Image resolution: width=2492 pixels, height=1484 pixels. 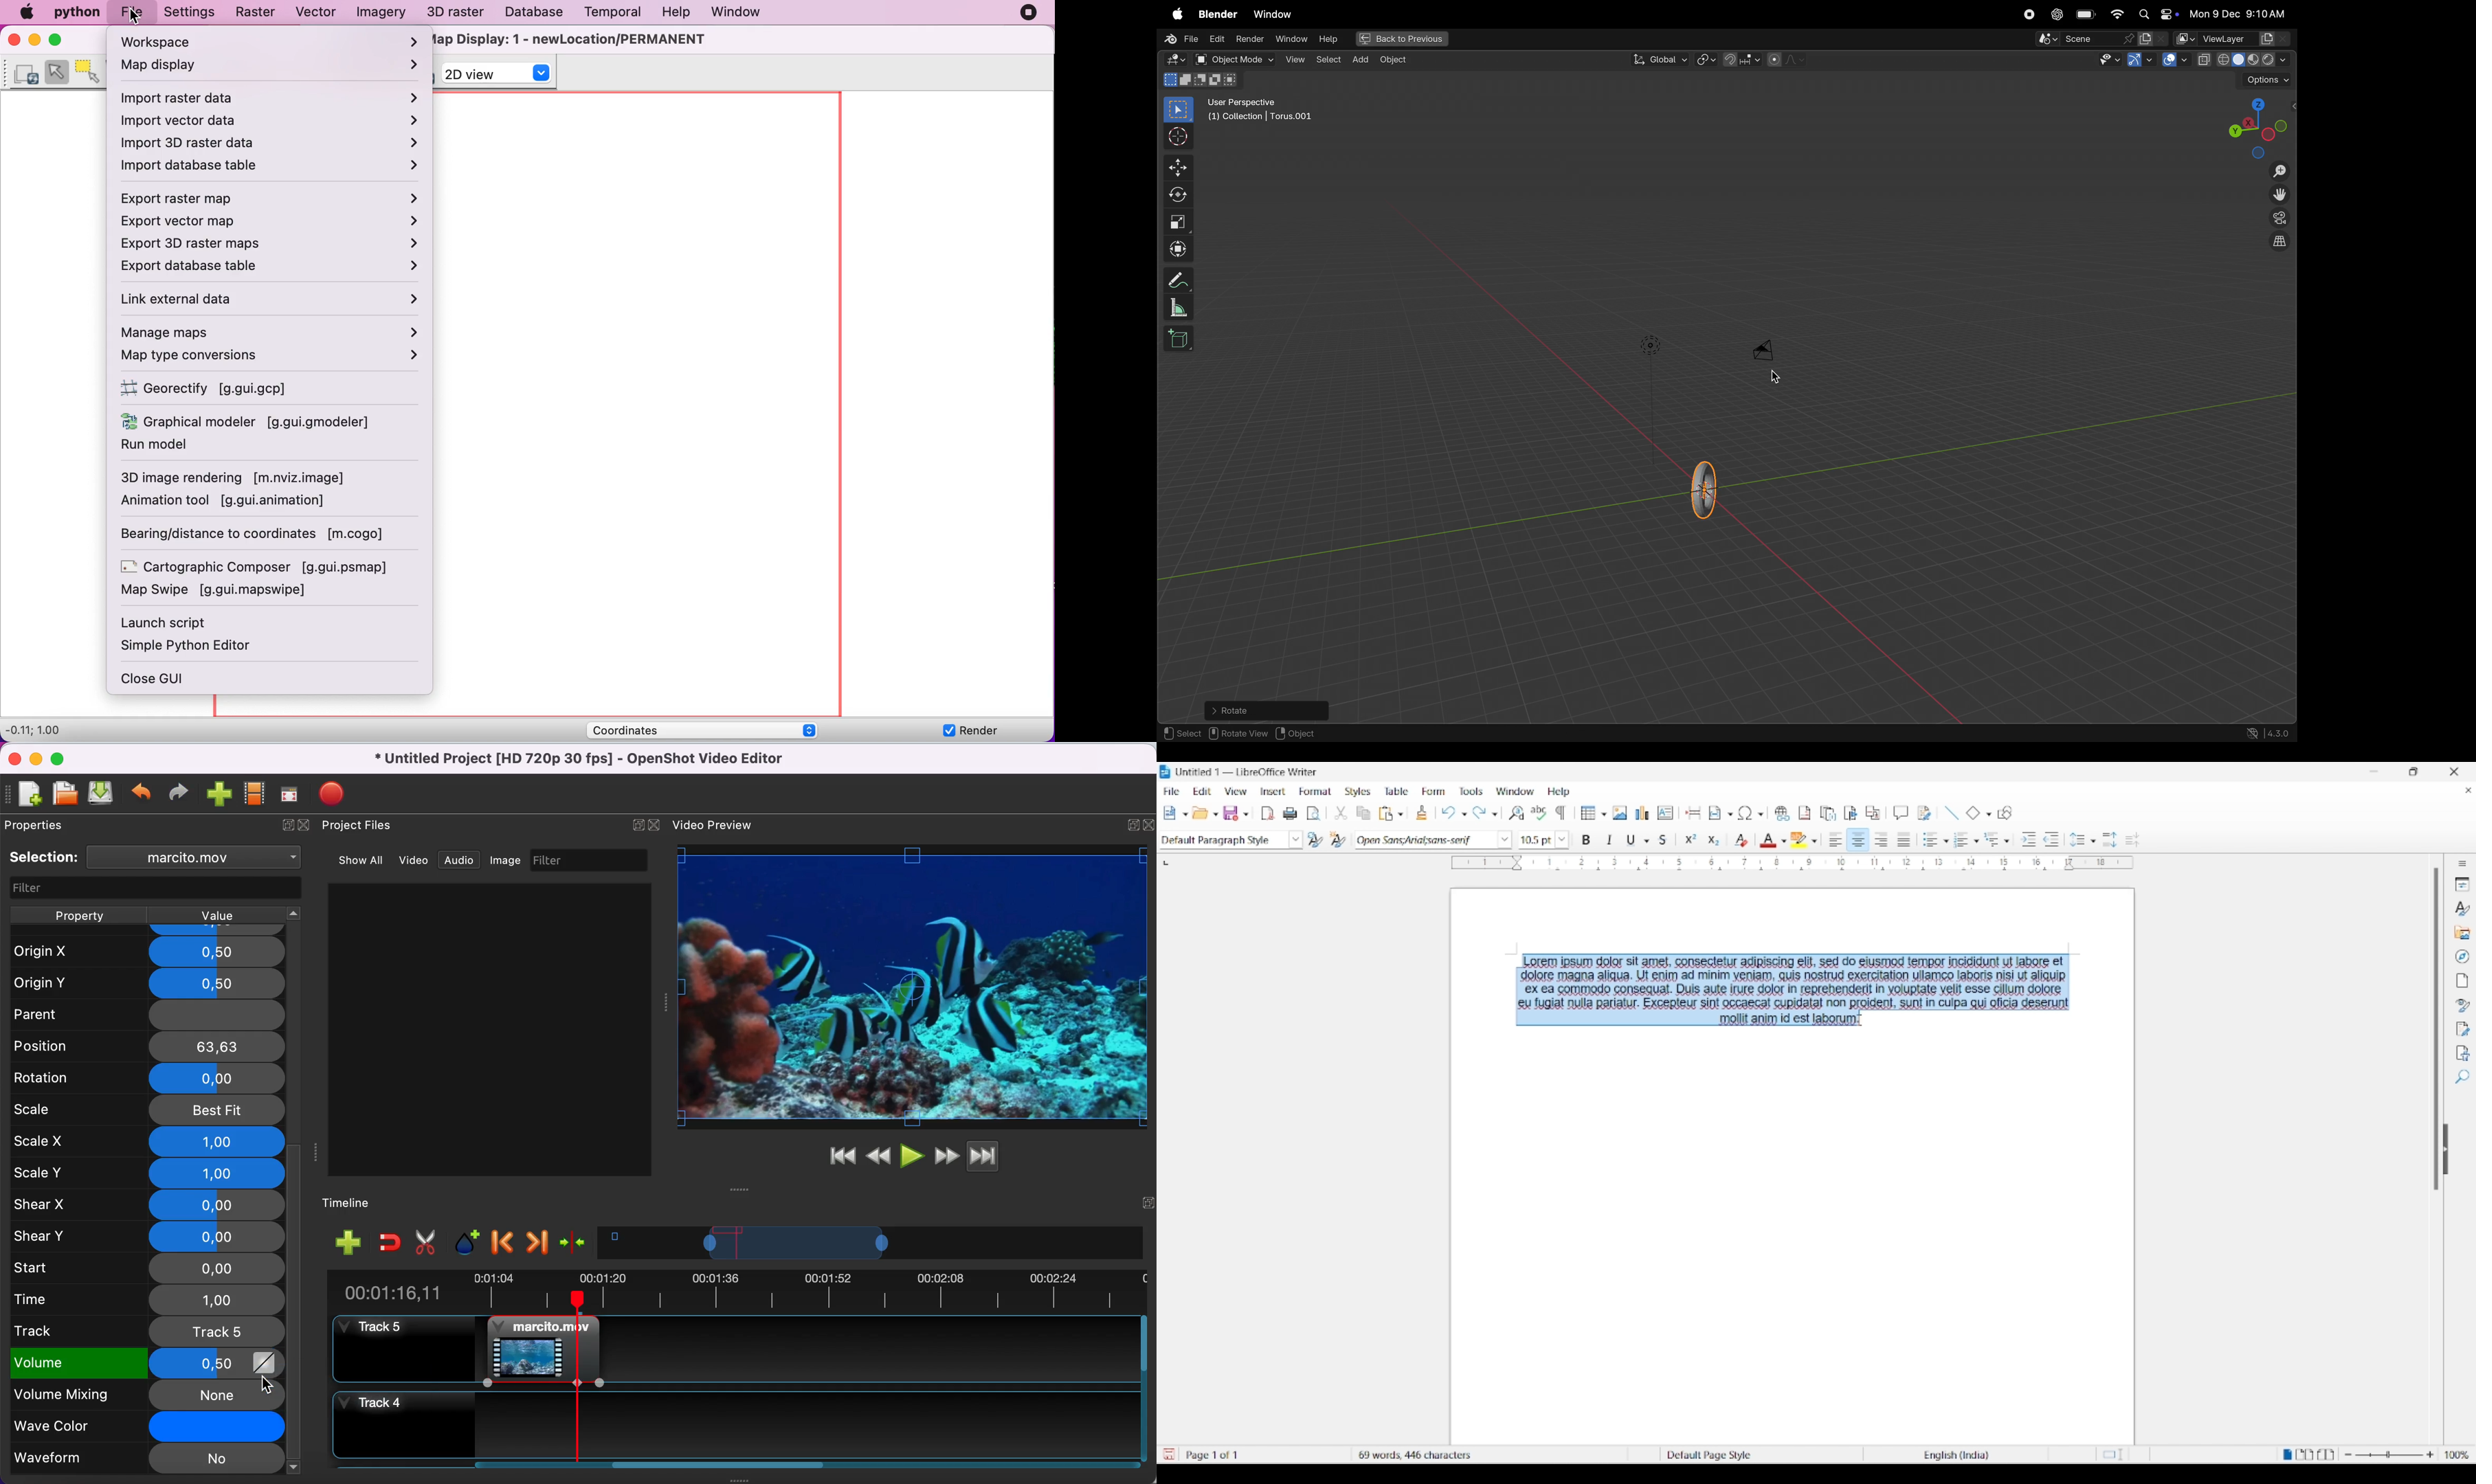 I want to click on scale best fit, so click(x=149, y=1110).